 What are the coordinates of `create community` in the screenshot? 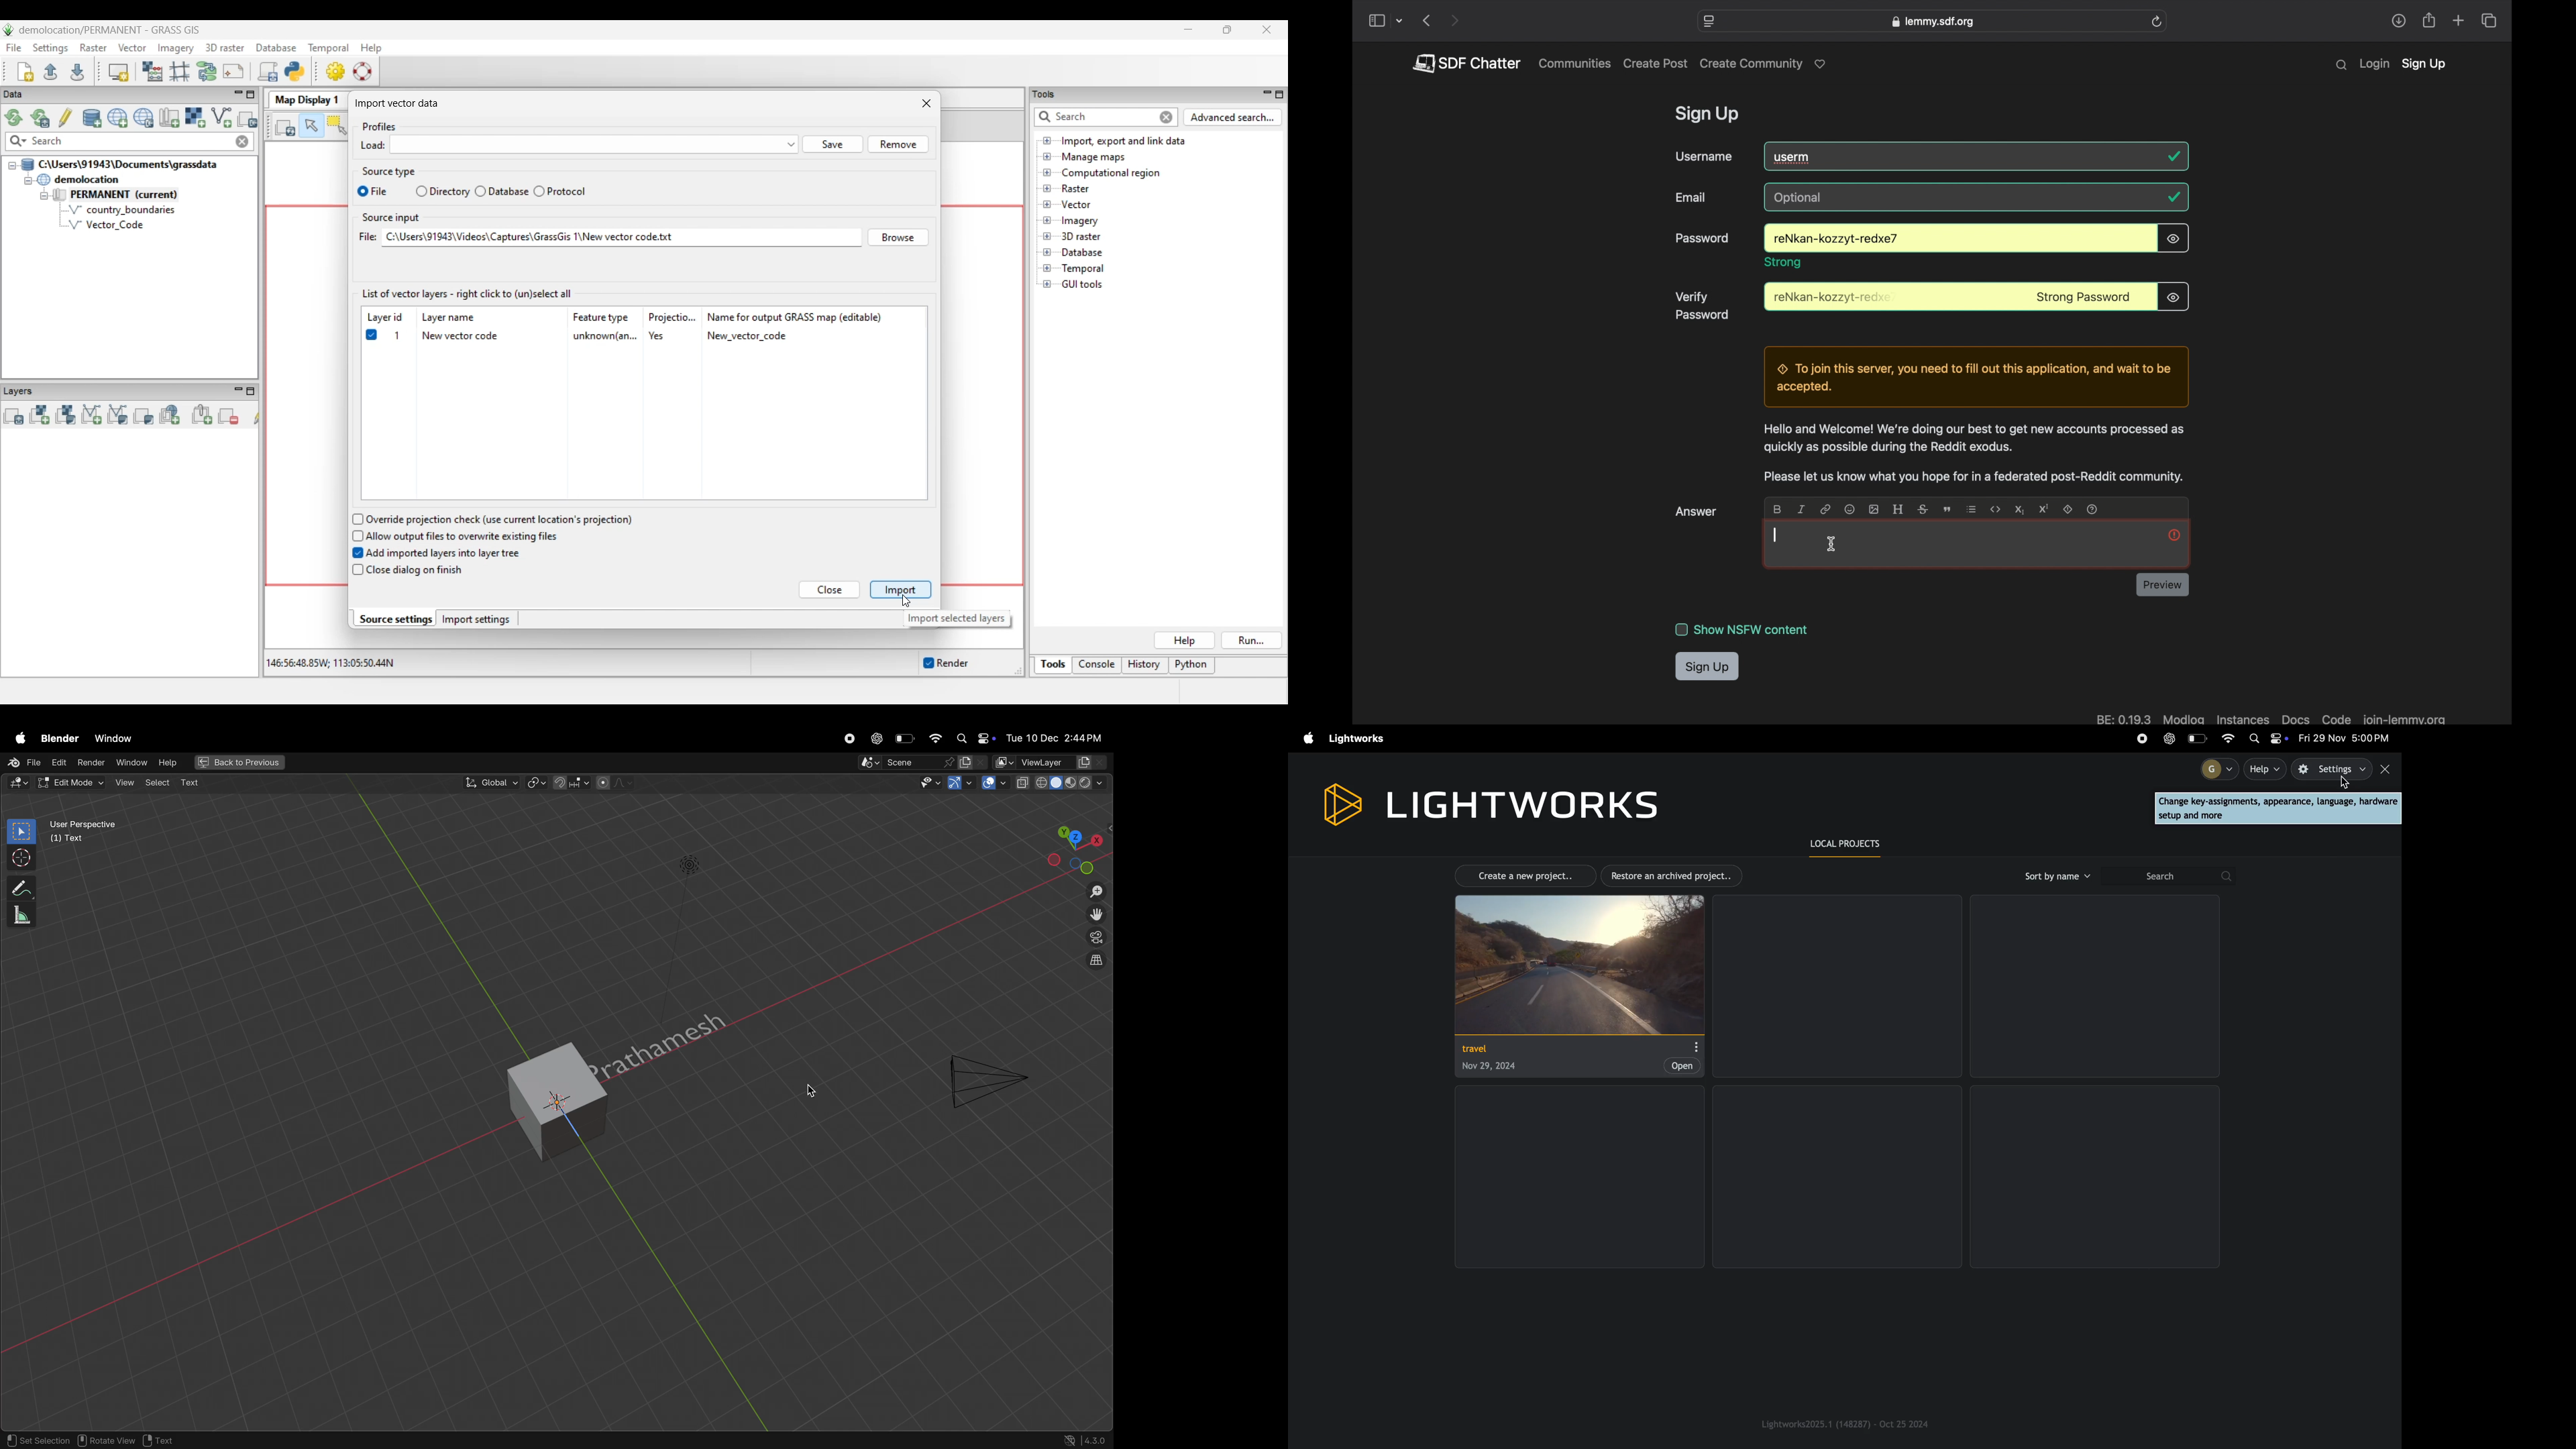 It's located at (1766, 64).